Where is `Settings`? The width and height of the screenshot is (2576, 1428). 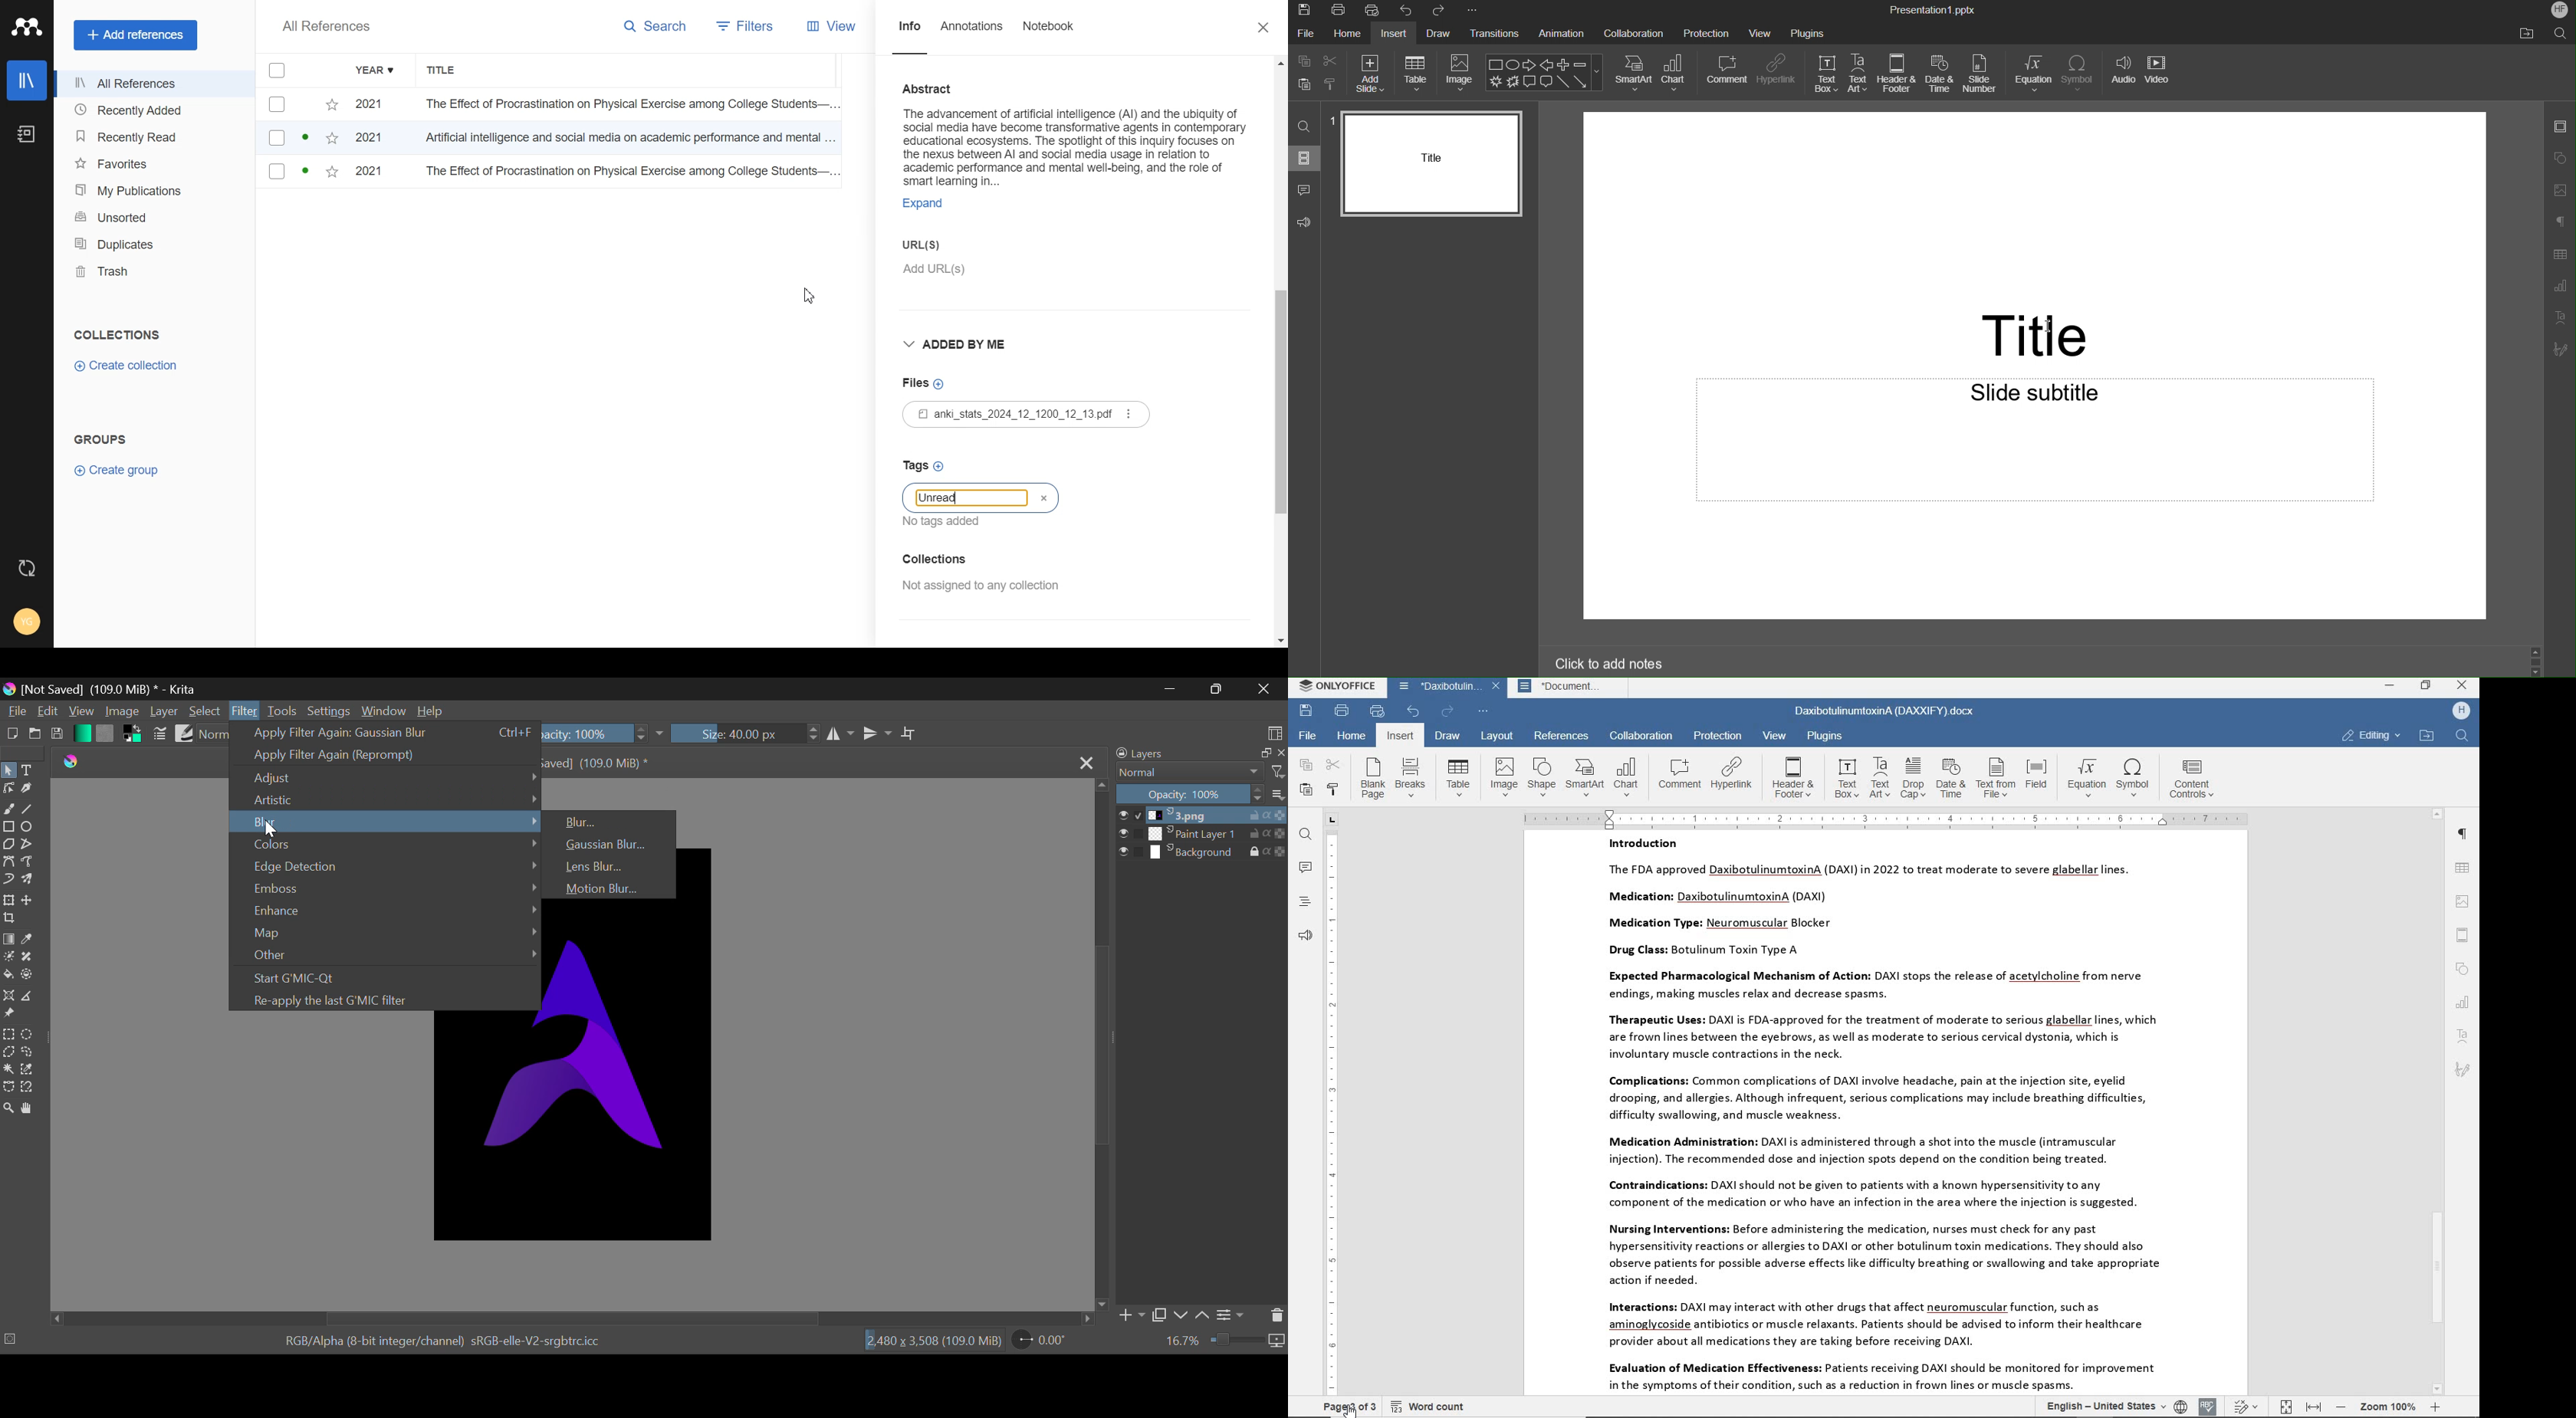 Settings is located at coordinates (1233, 1314).